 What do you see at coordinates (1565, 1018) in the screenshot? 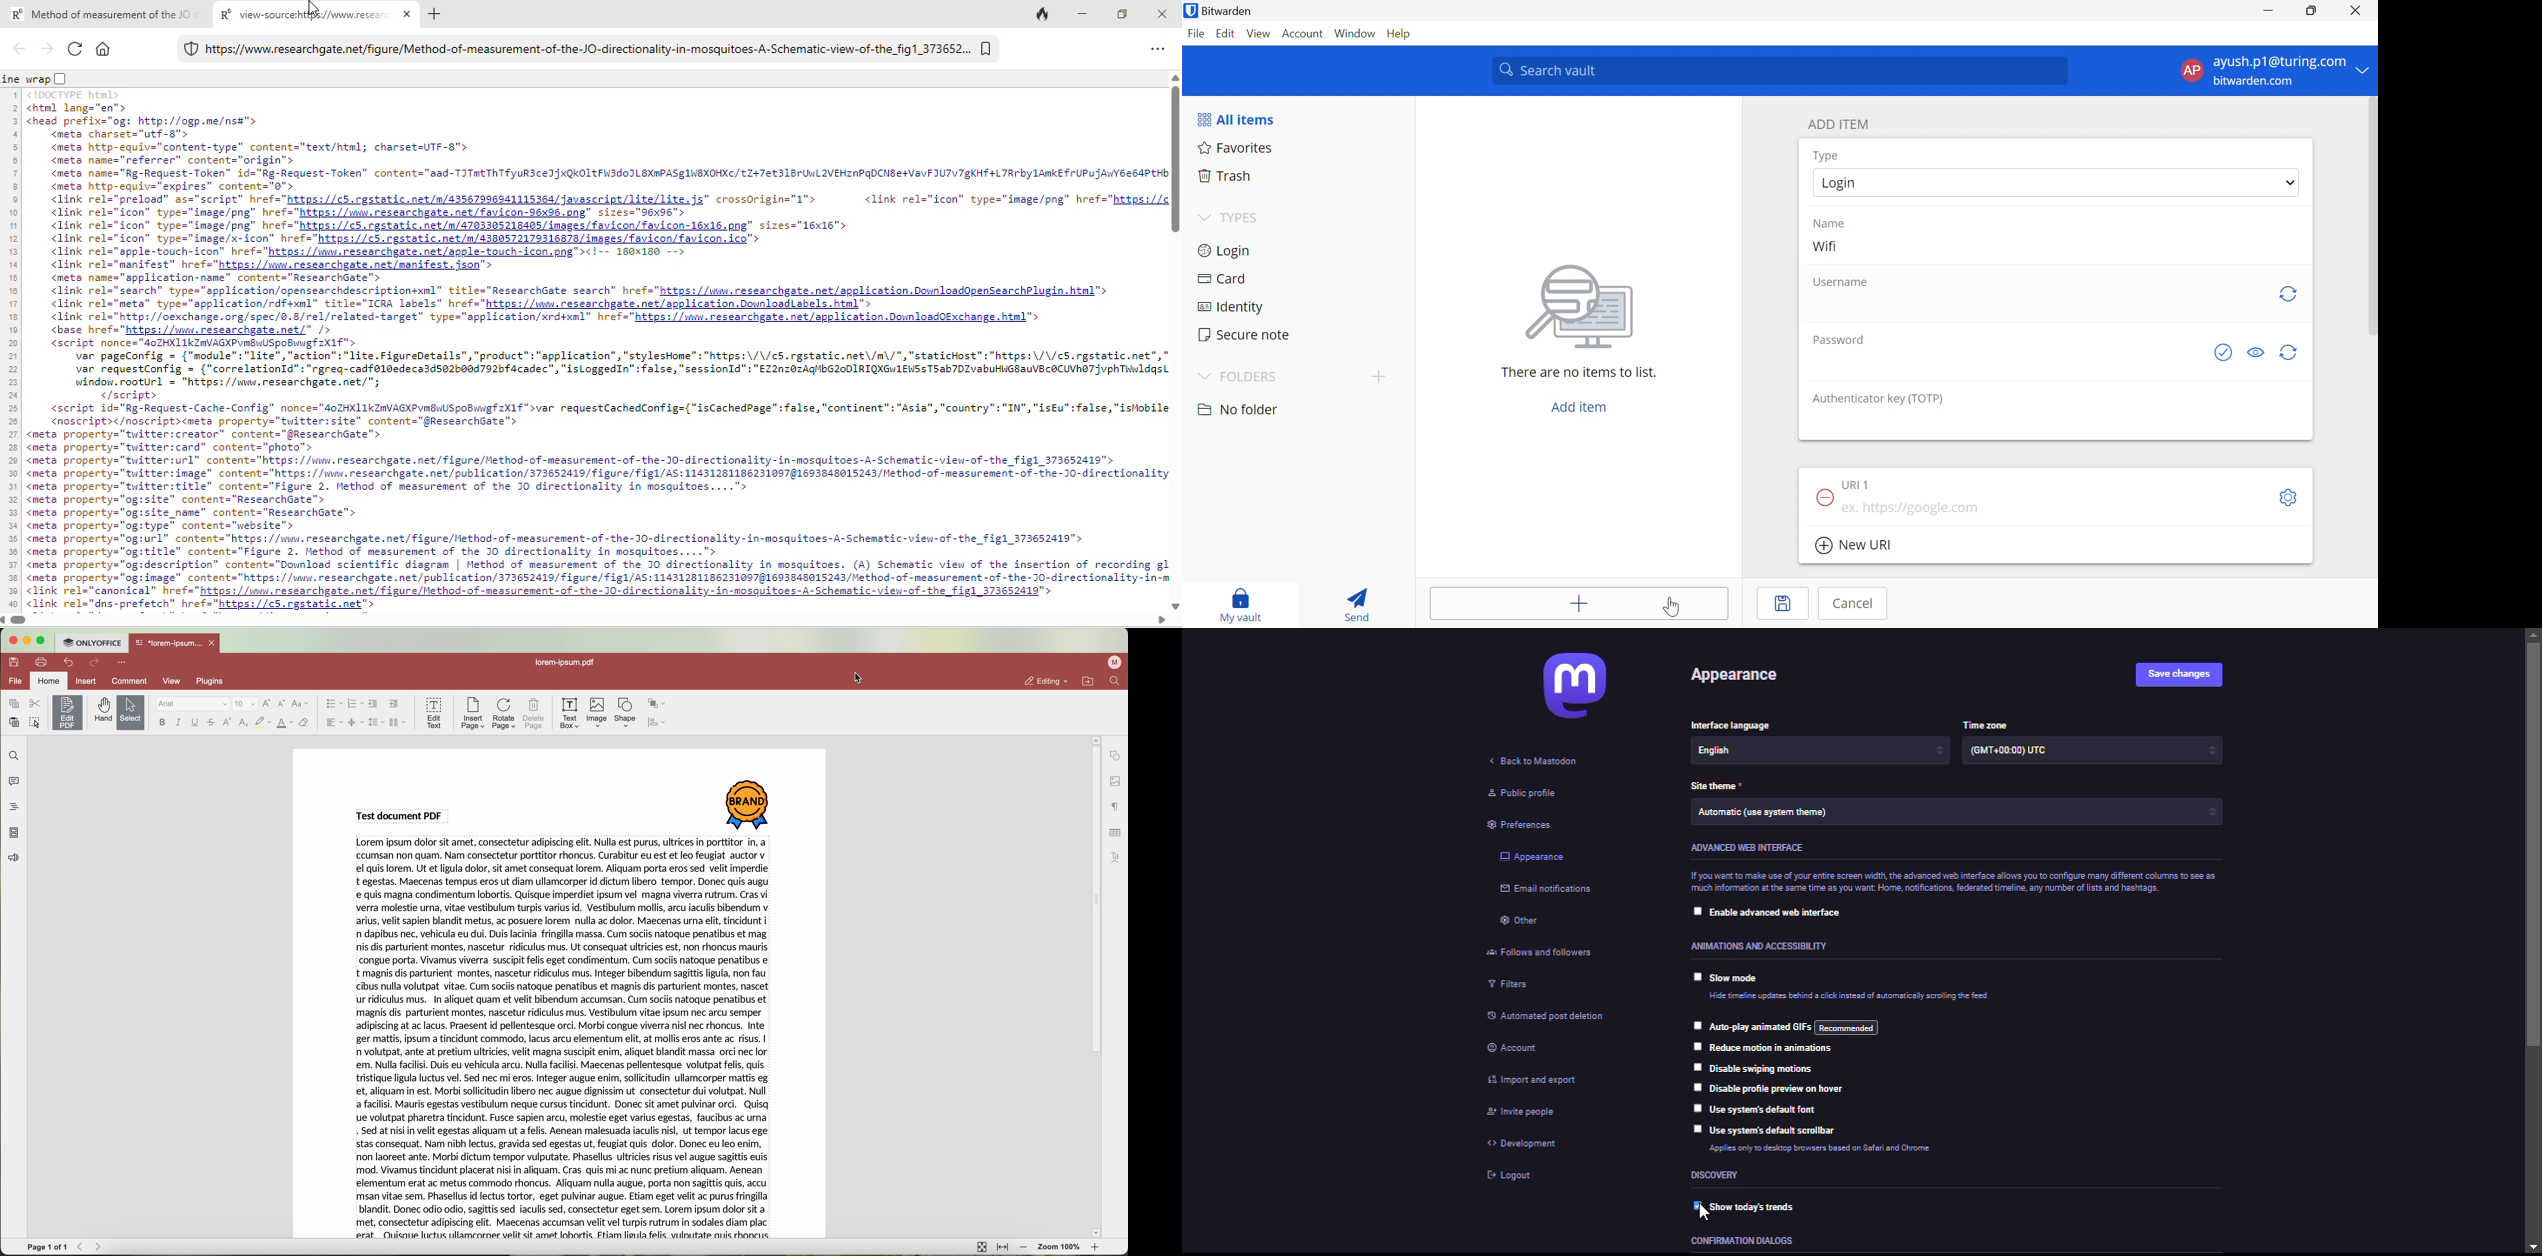
I see `automated post deletion` at bounding box center [1565, 1018].